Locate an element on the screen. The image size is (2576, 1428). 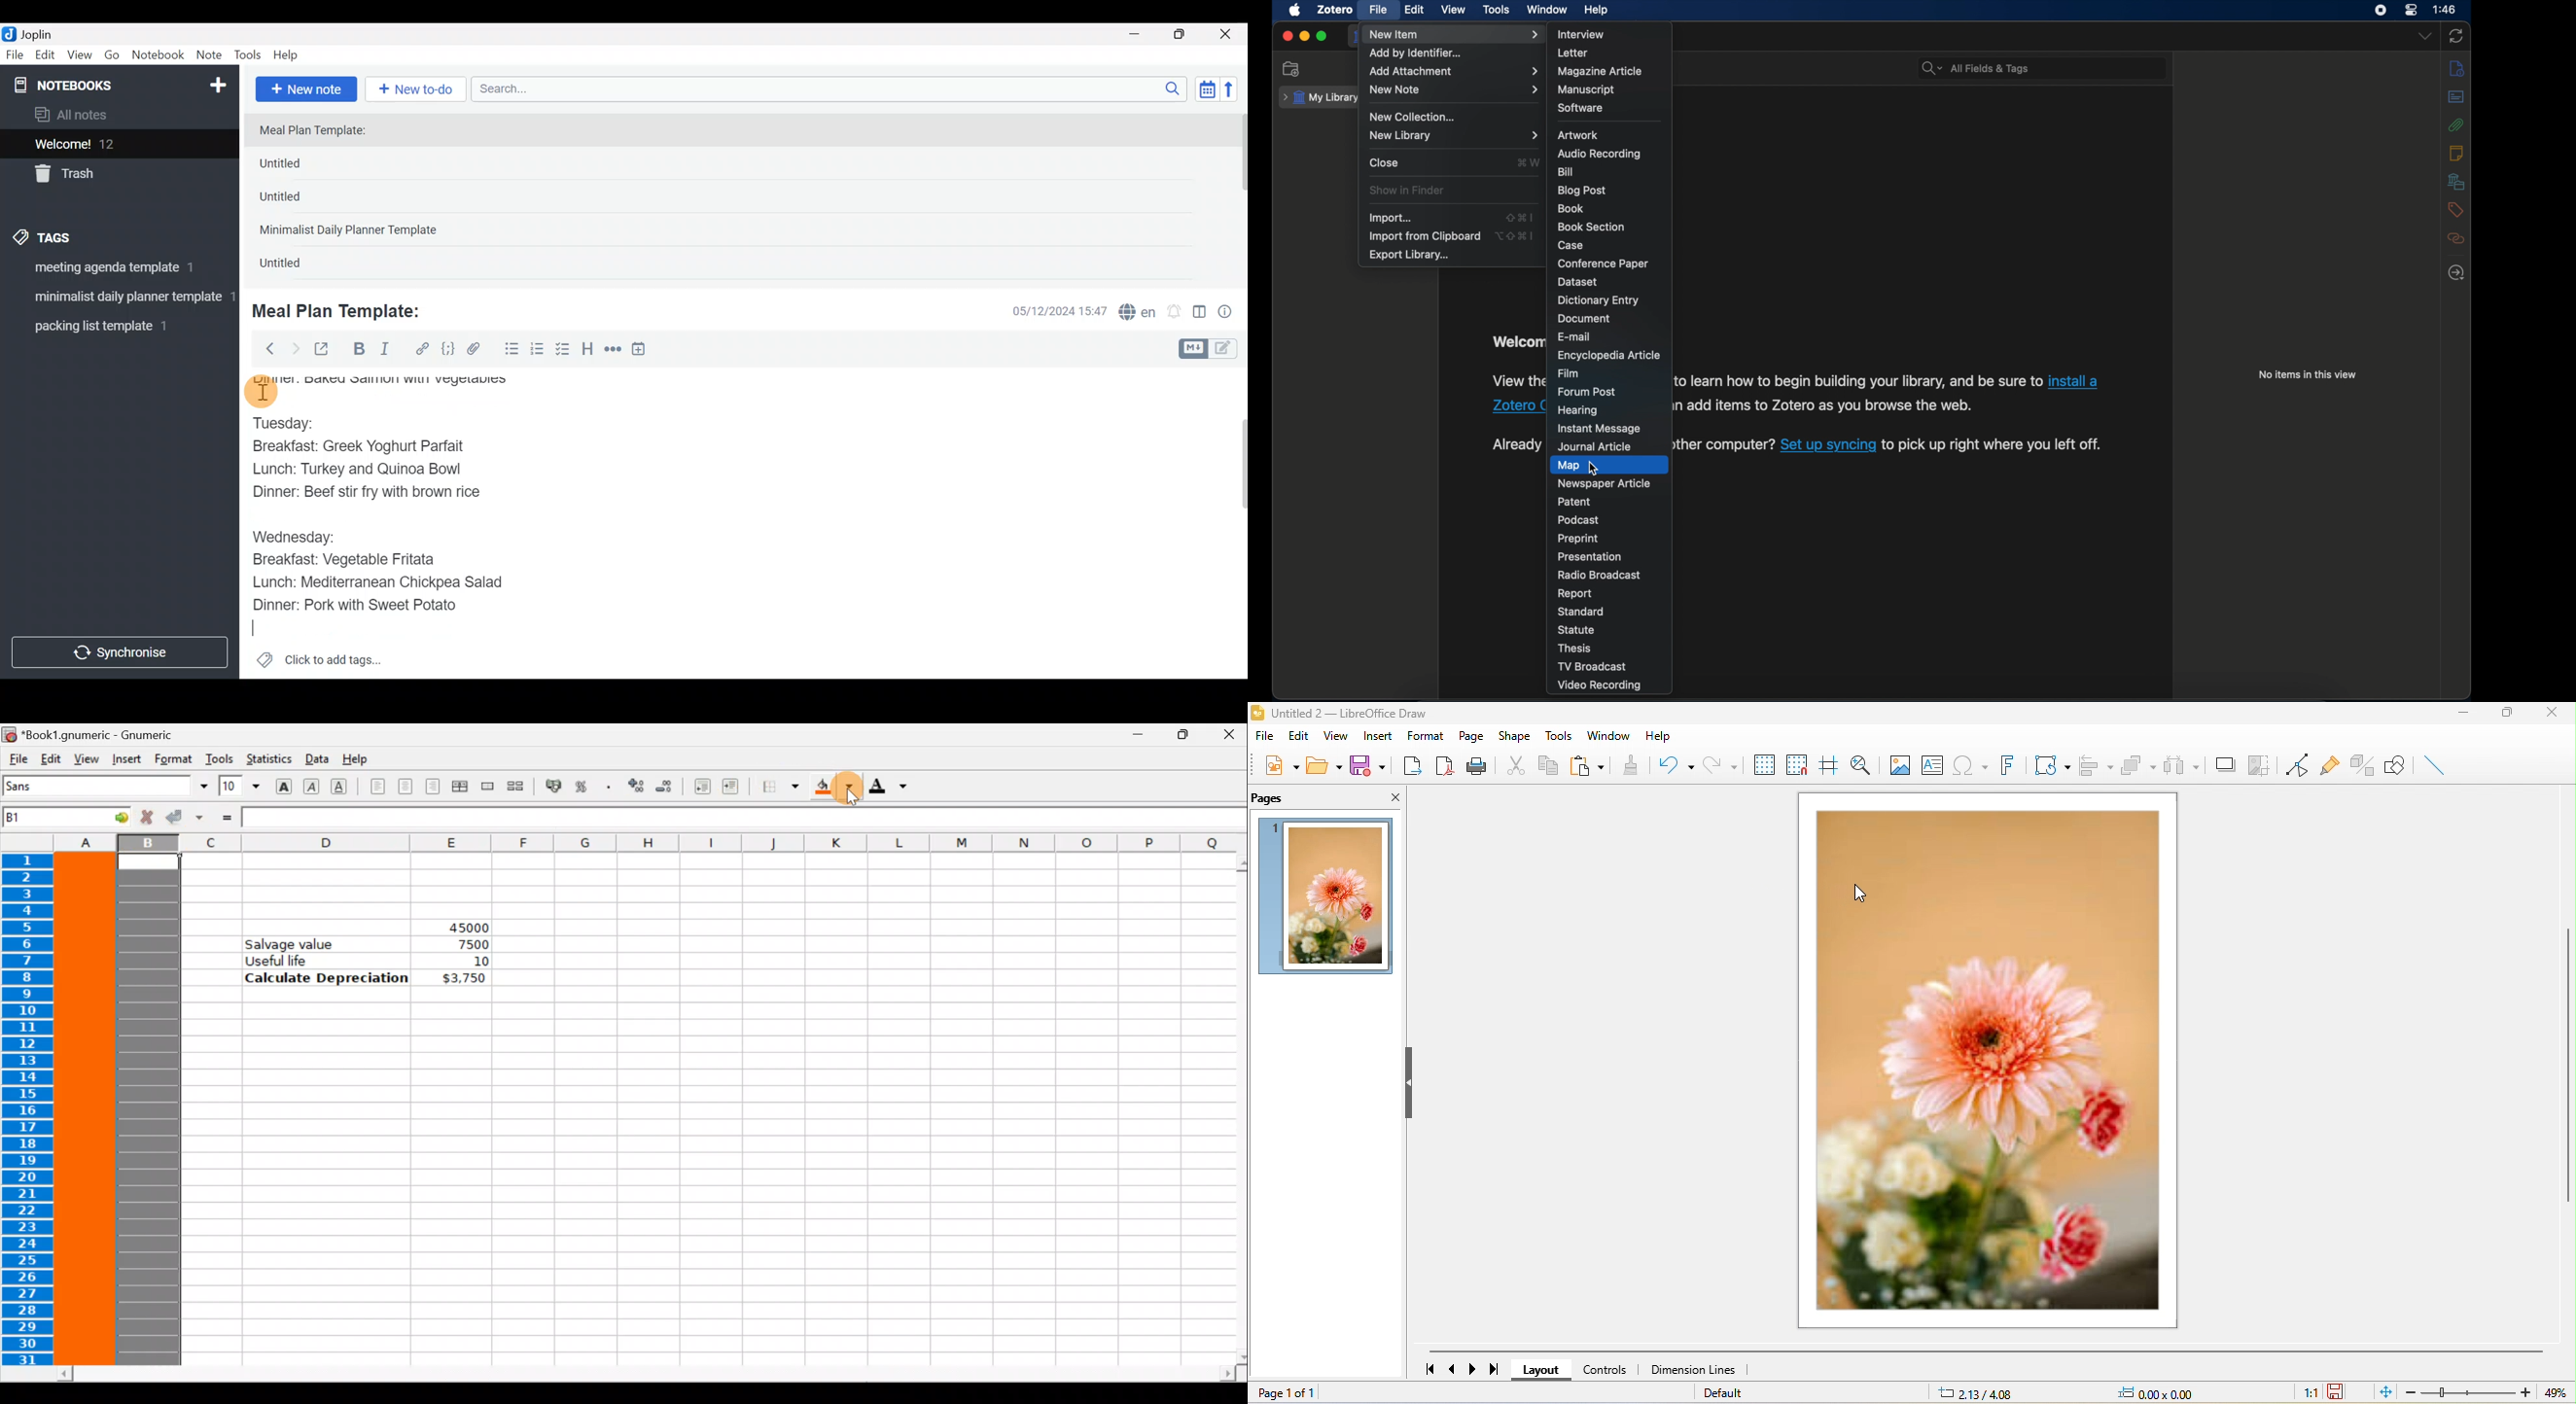
New note is located at coordinates (305, 88).